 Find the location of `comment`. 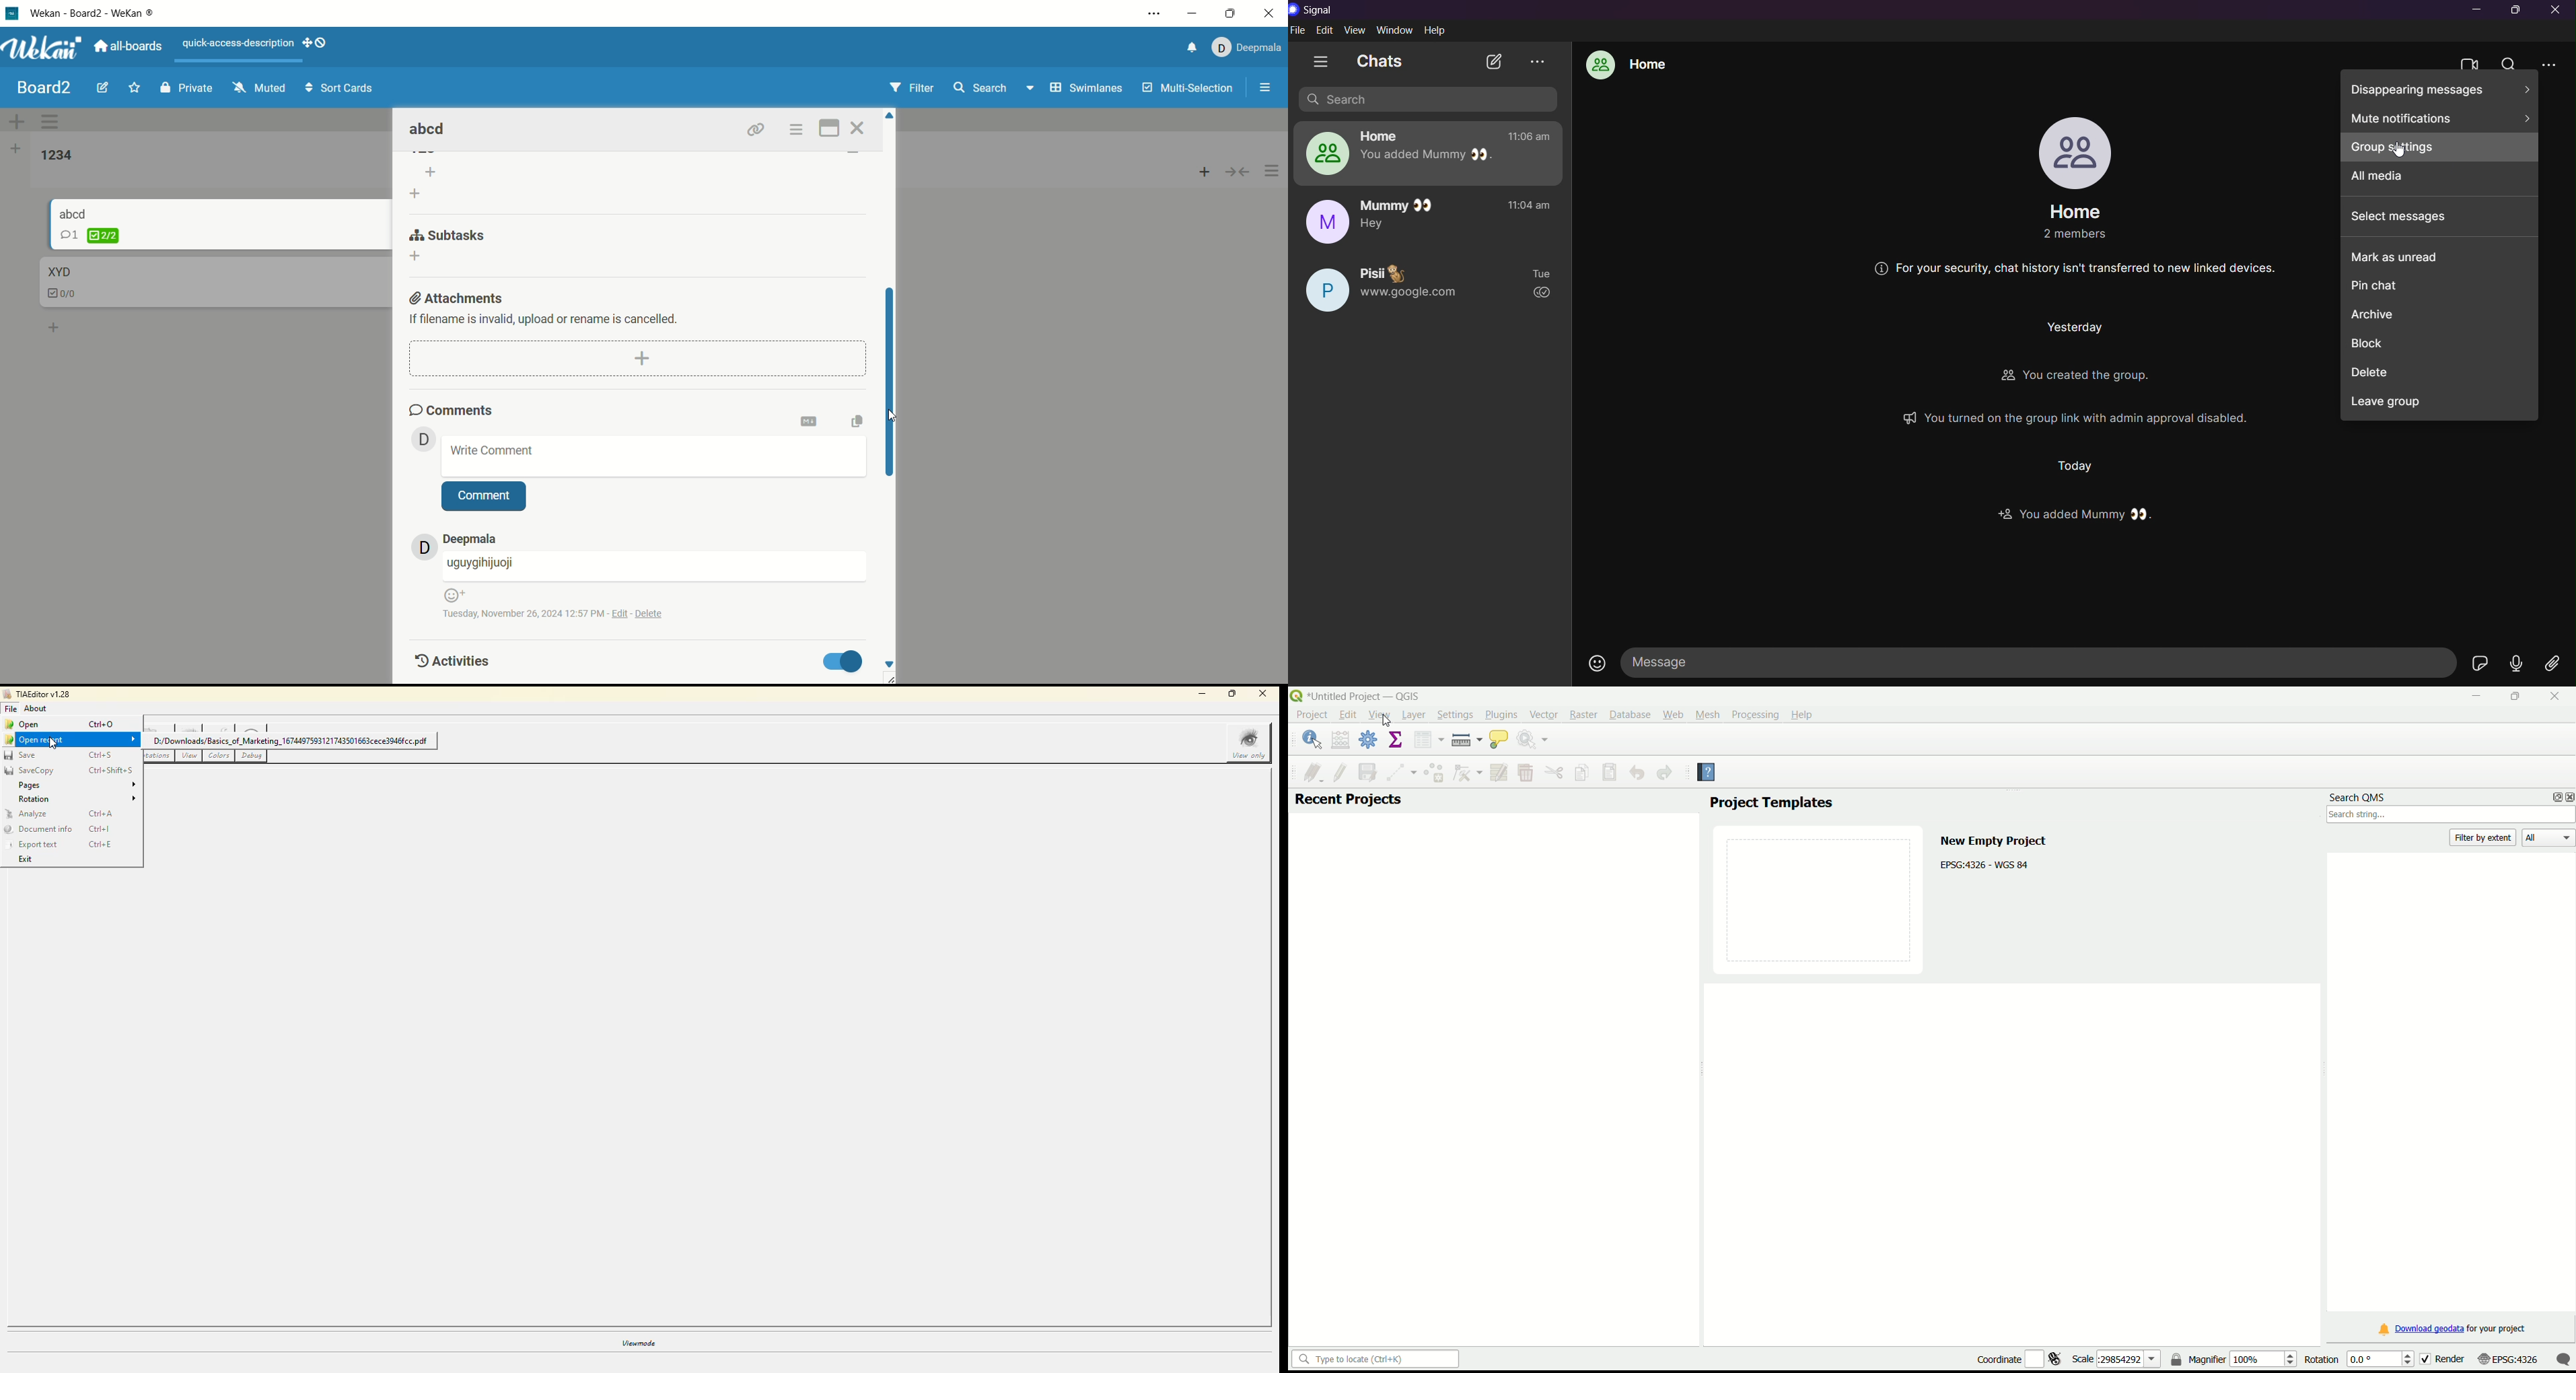

comment is located at coordinates (484, 497).